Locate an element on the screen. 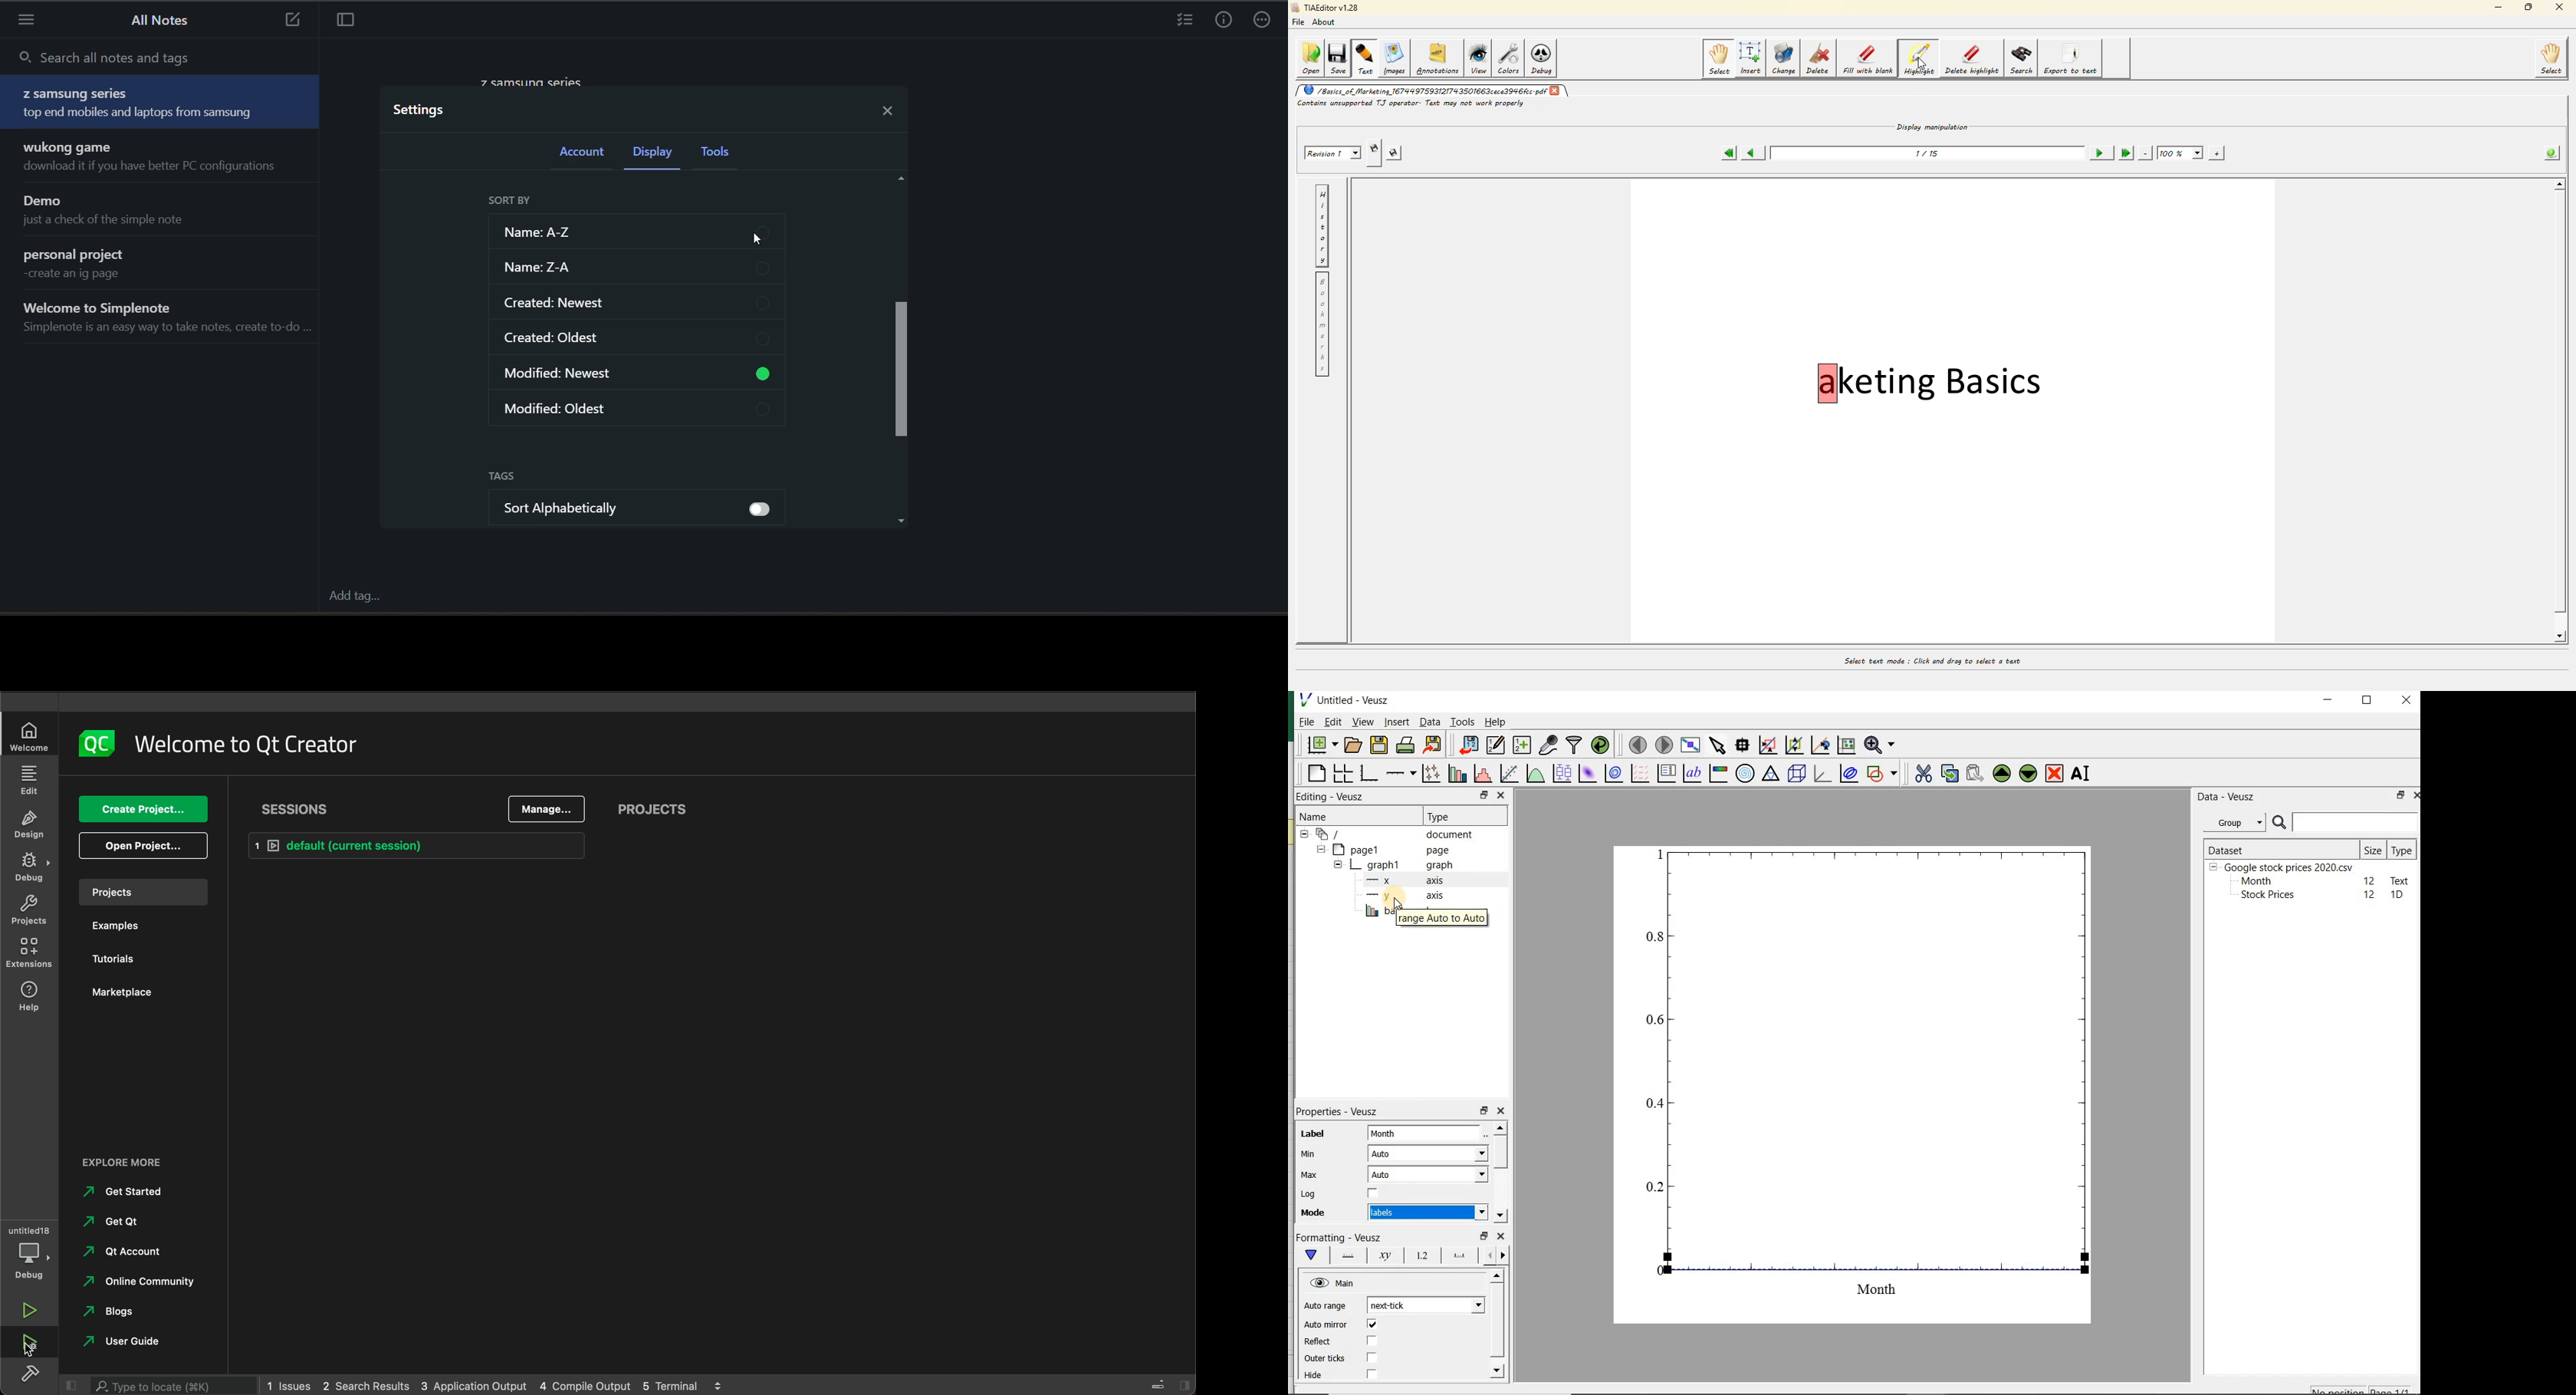  display manipulation is located at coordinates (1931, 128).